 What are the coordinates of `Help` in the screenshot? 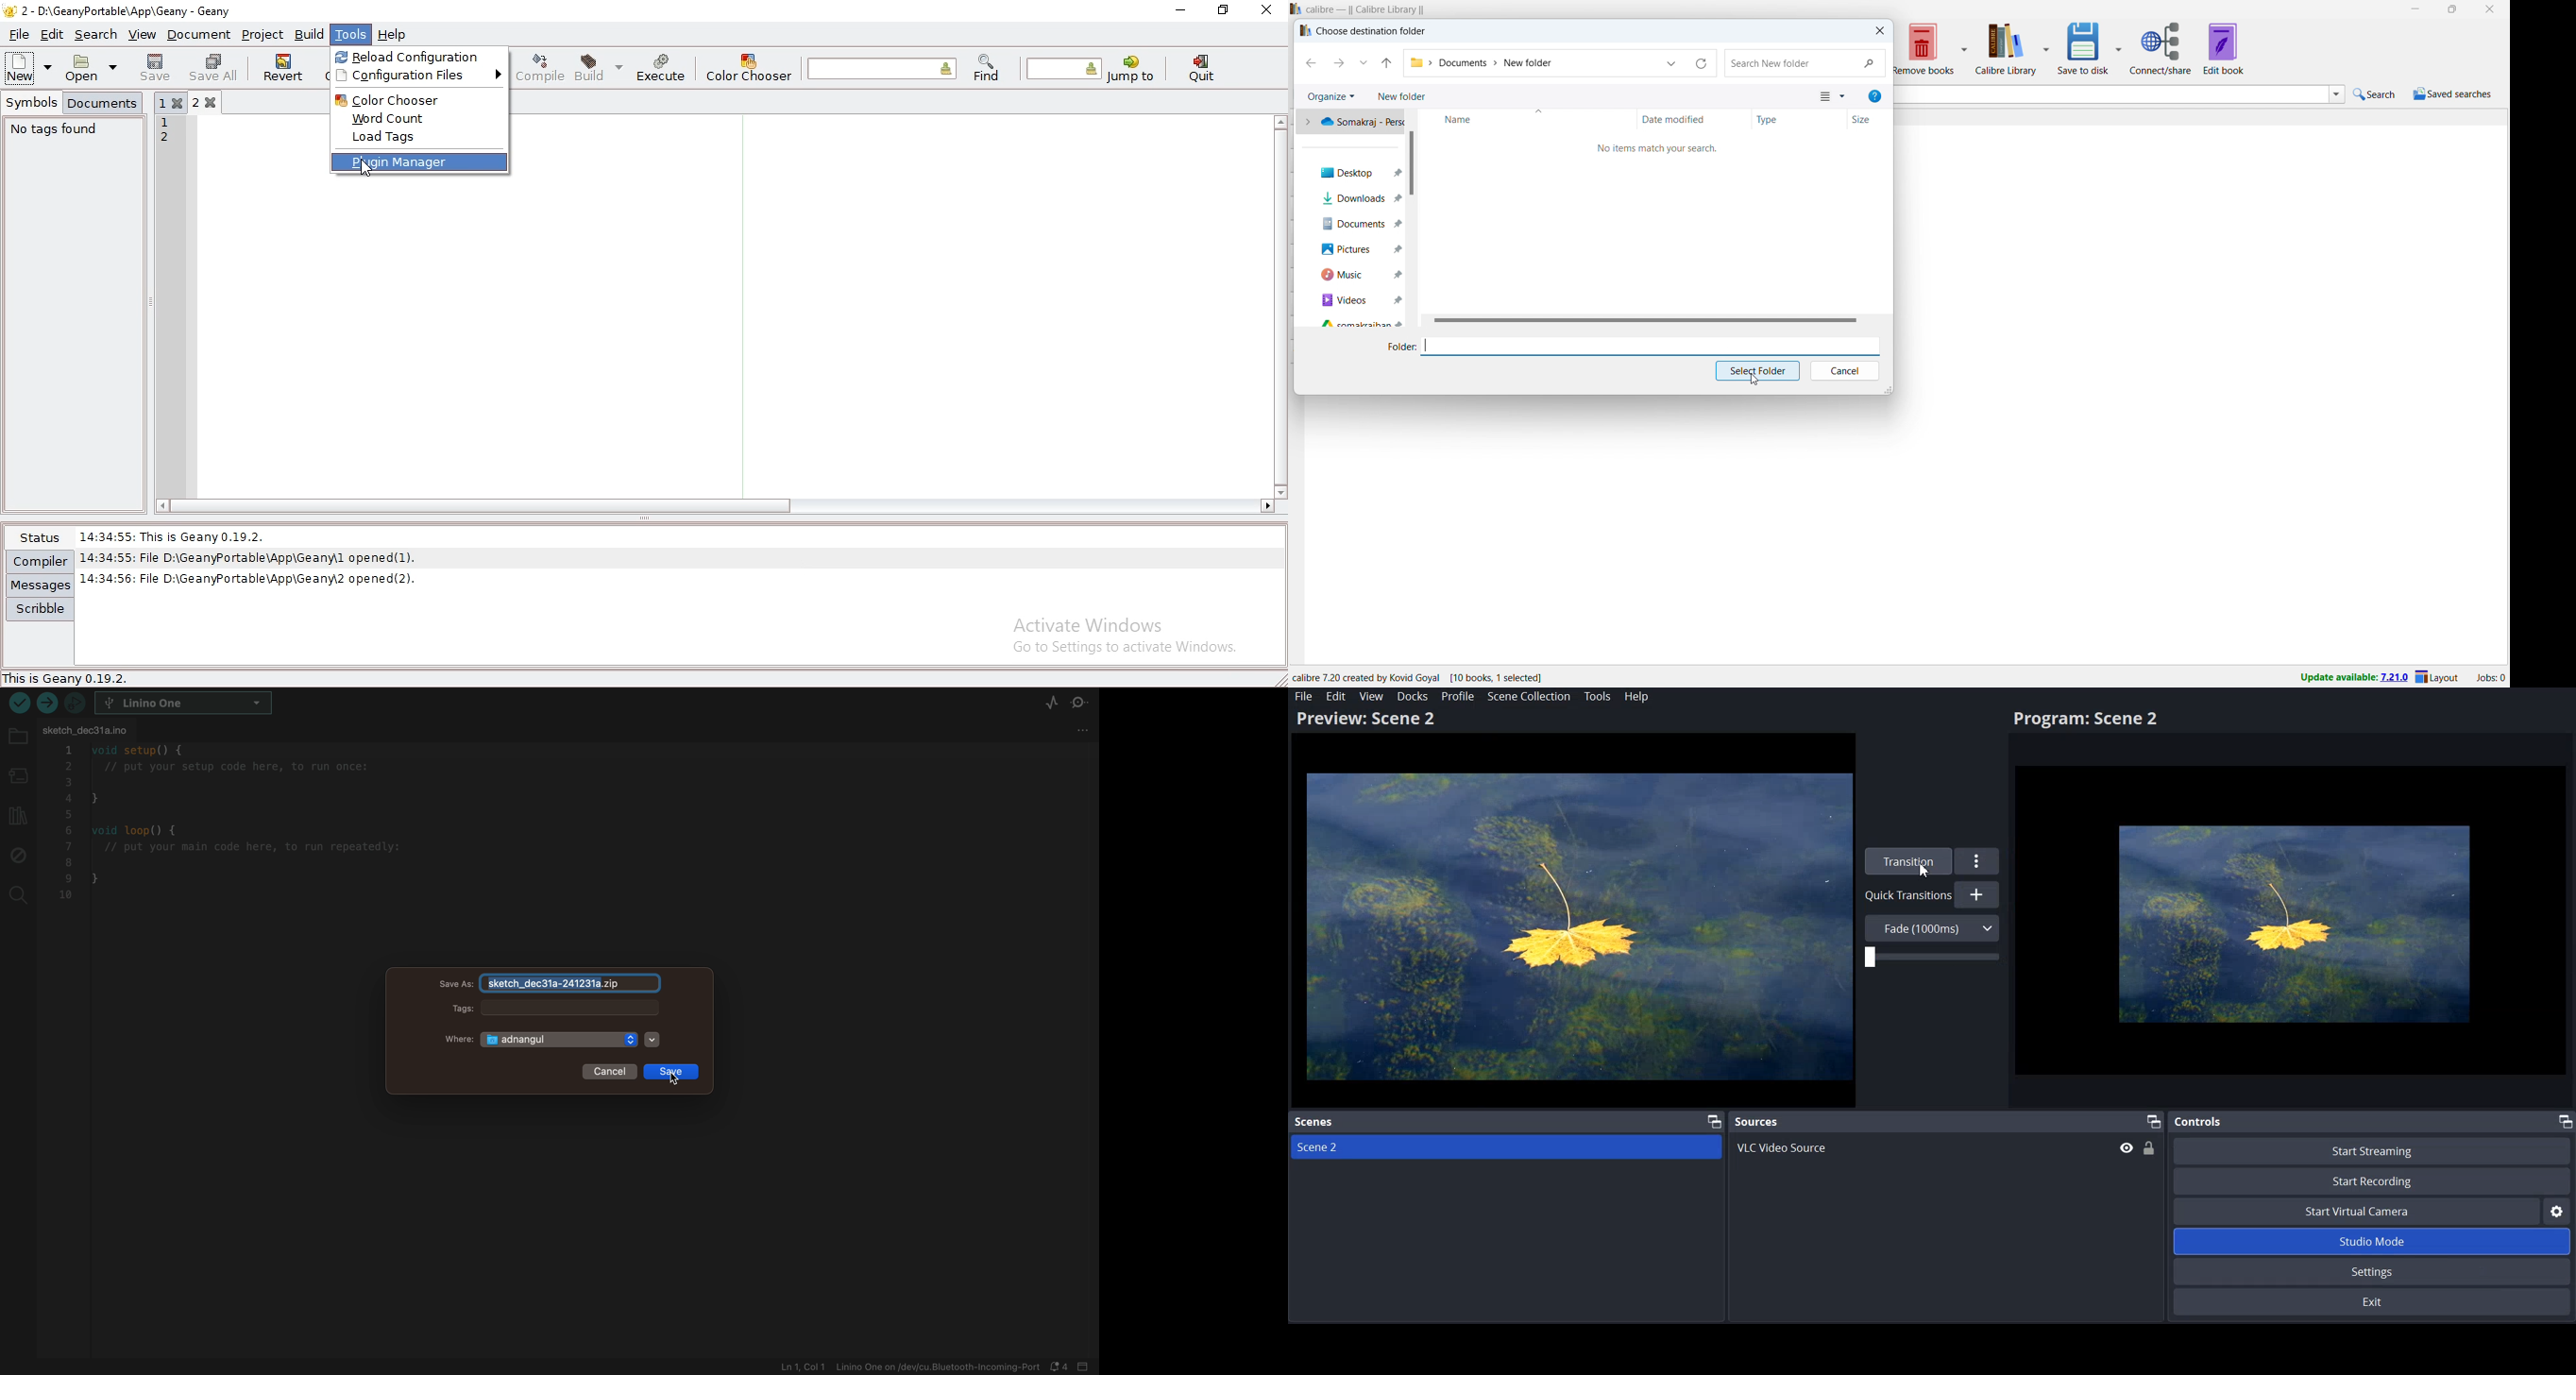 It's located at (1637, 697).